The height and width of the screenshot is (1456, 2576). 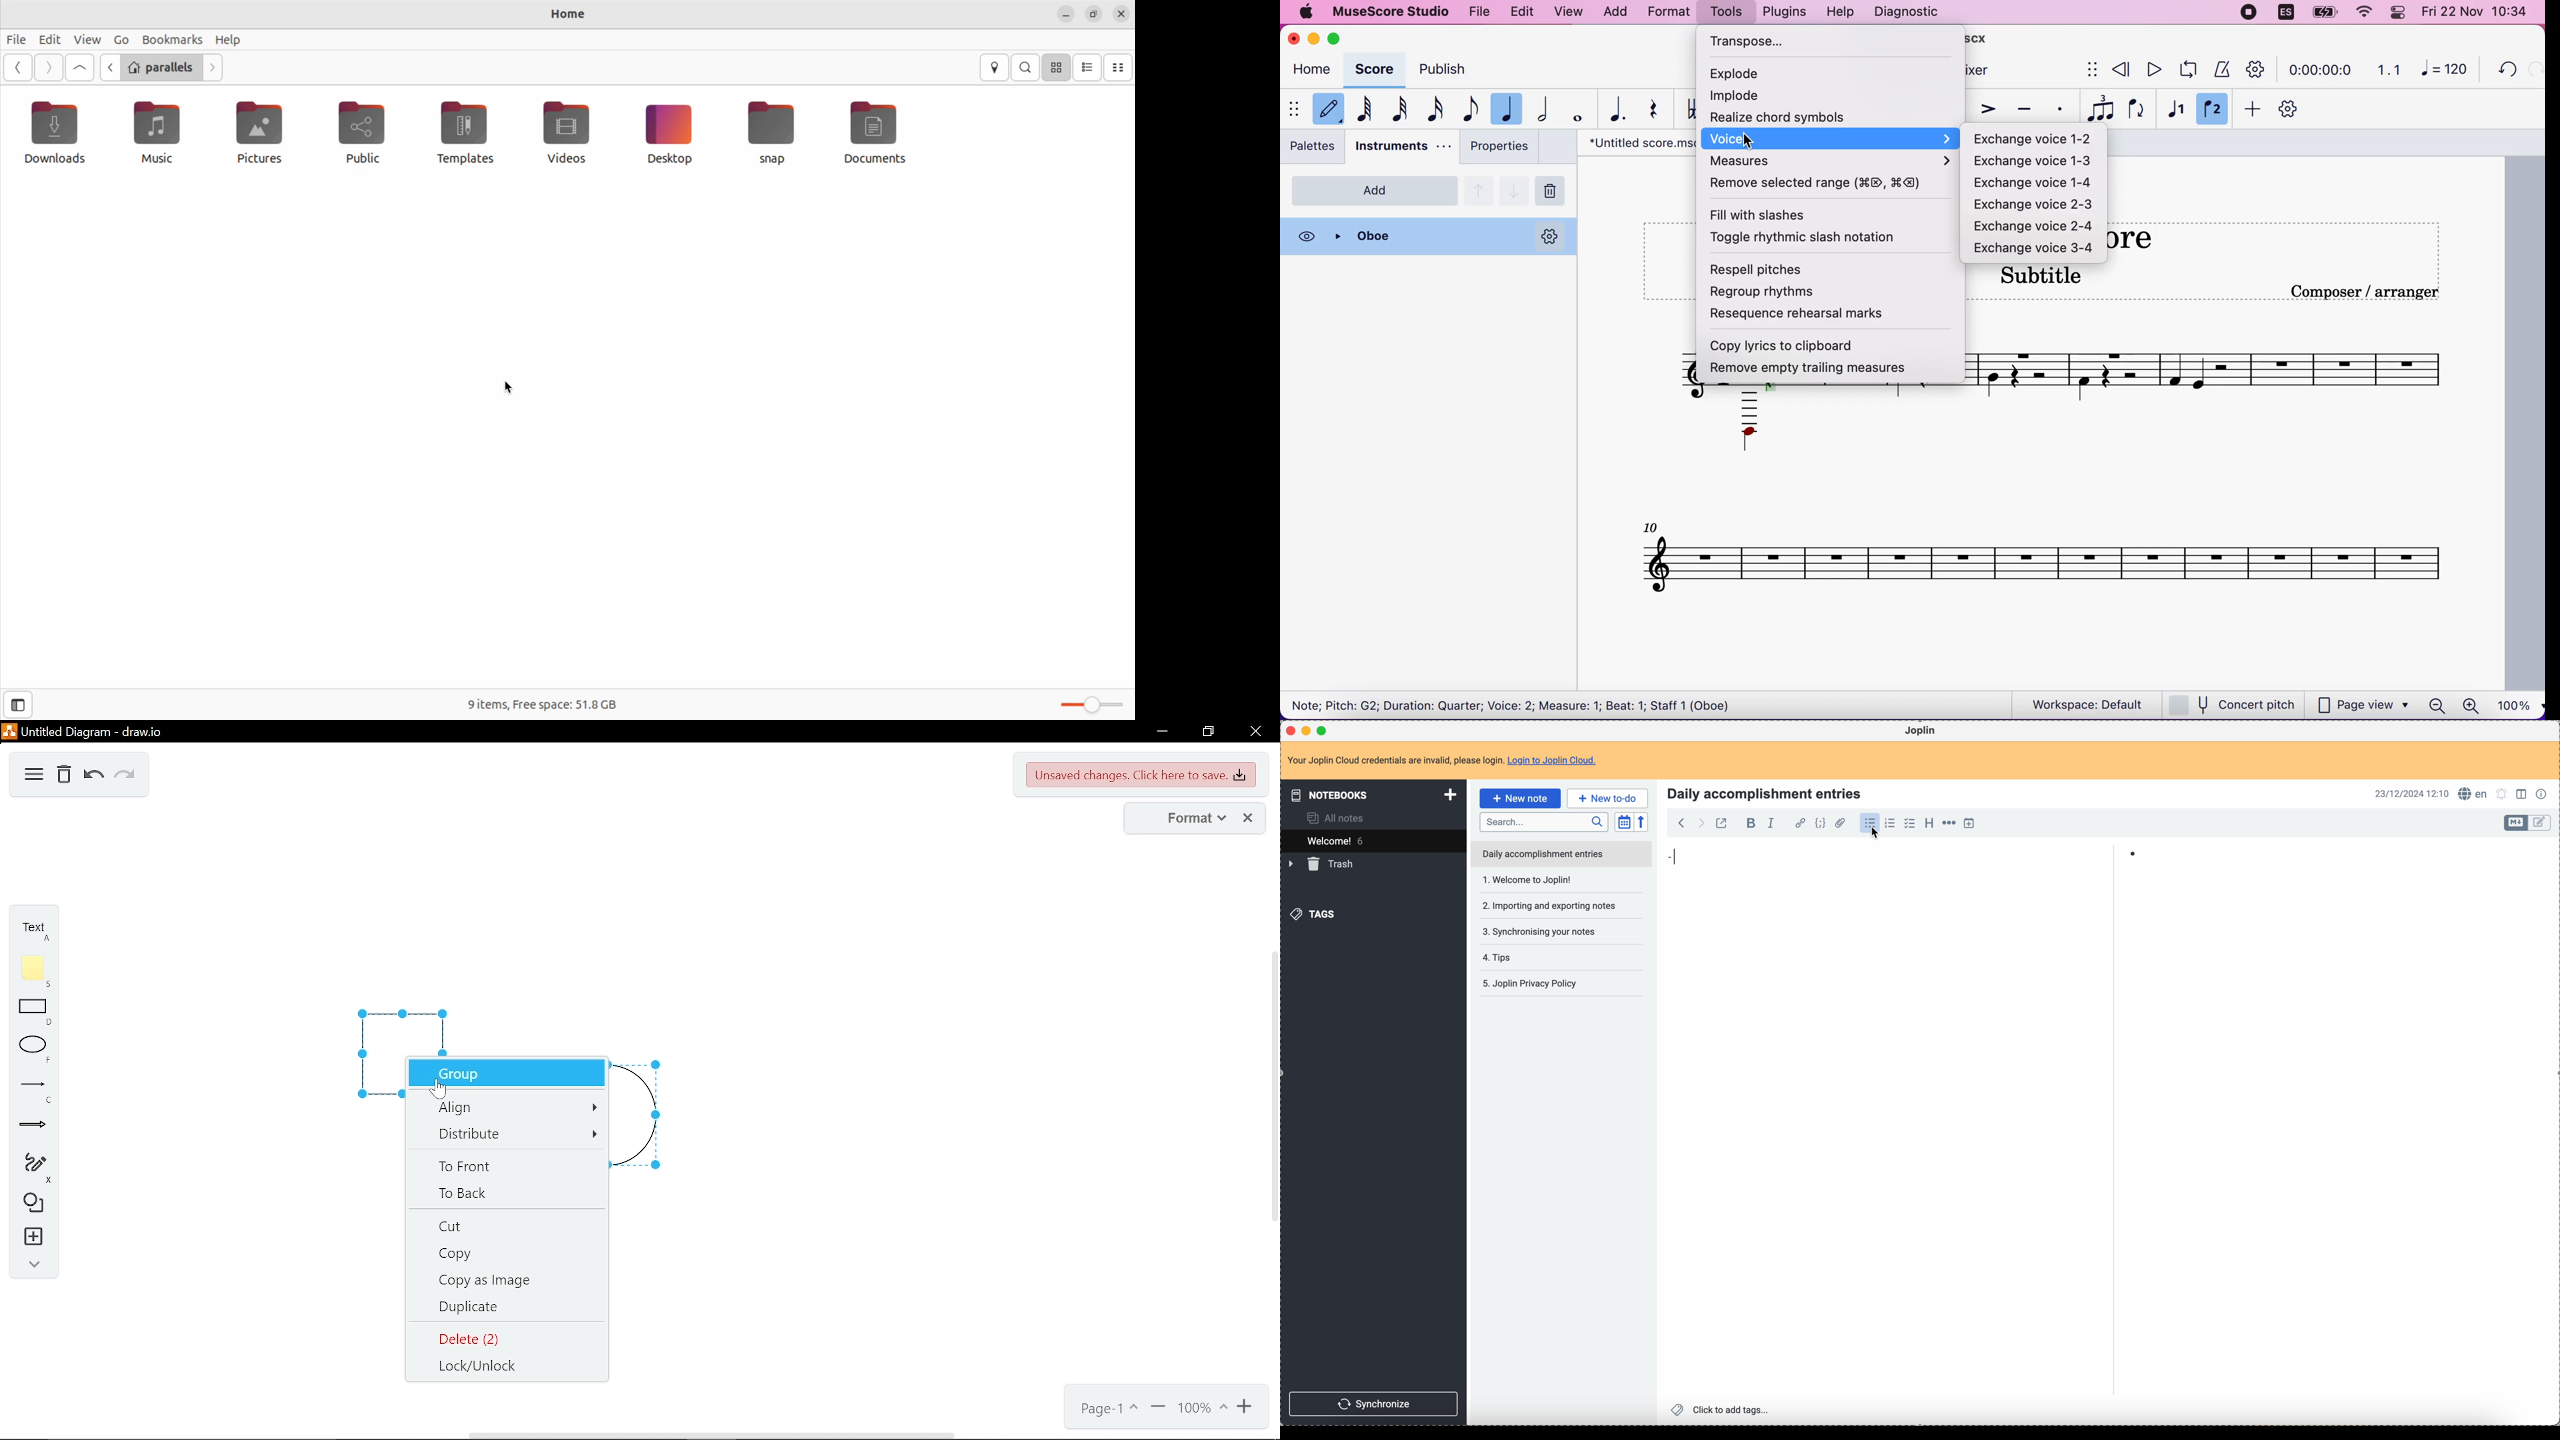 I want to click on remove, so click(x=1554, y=189).